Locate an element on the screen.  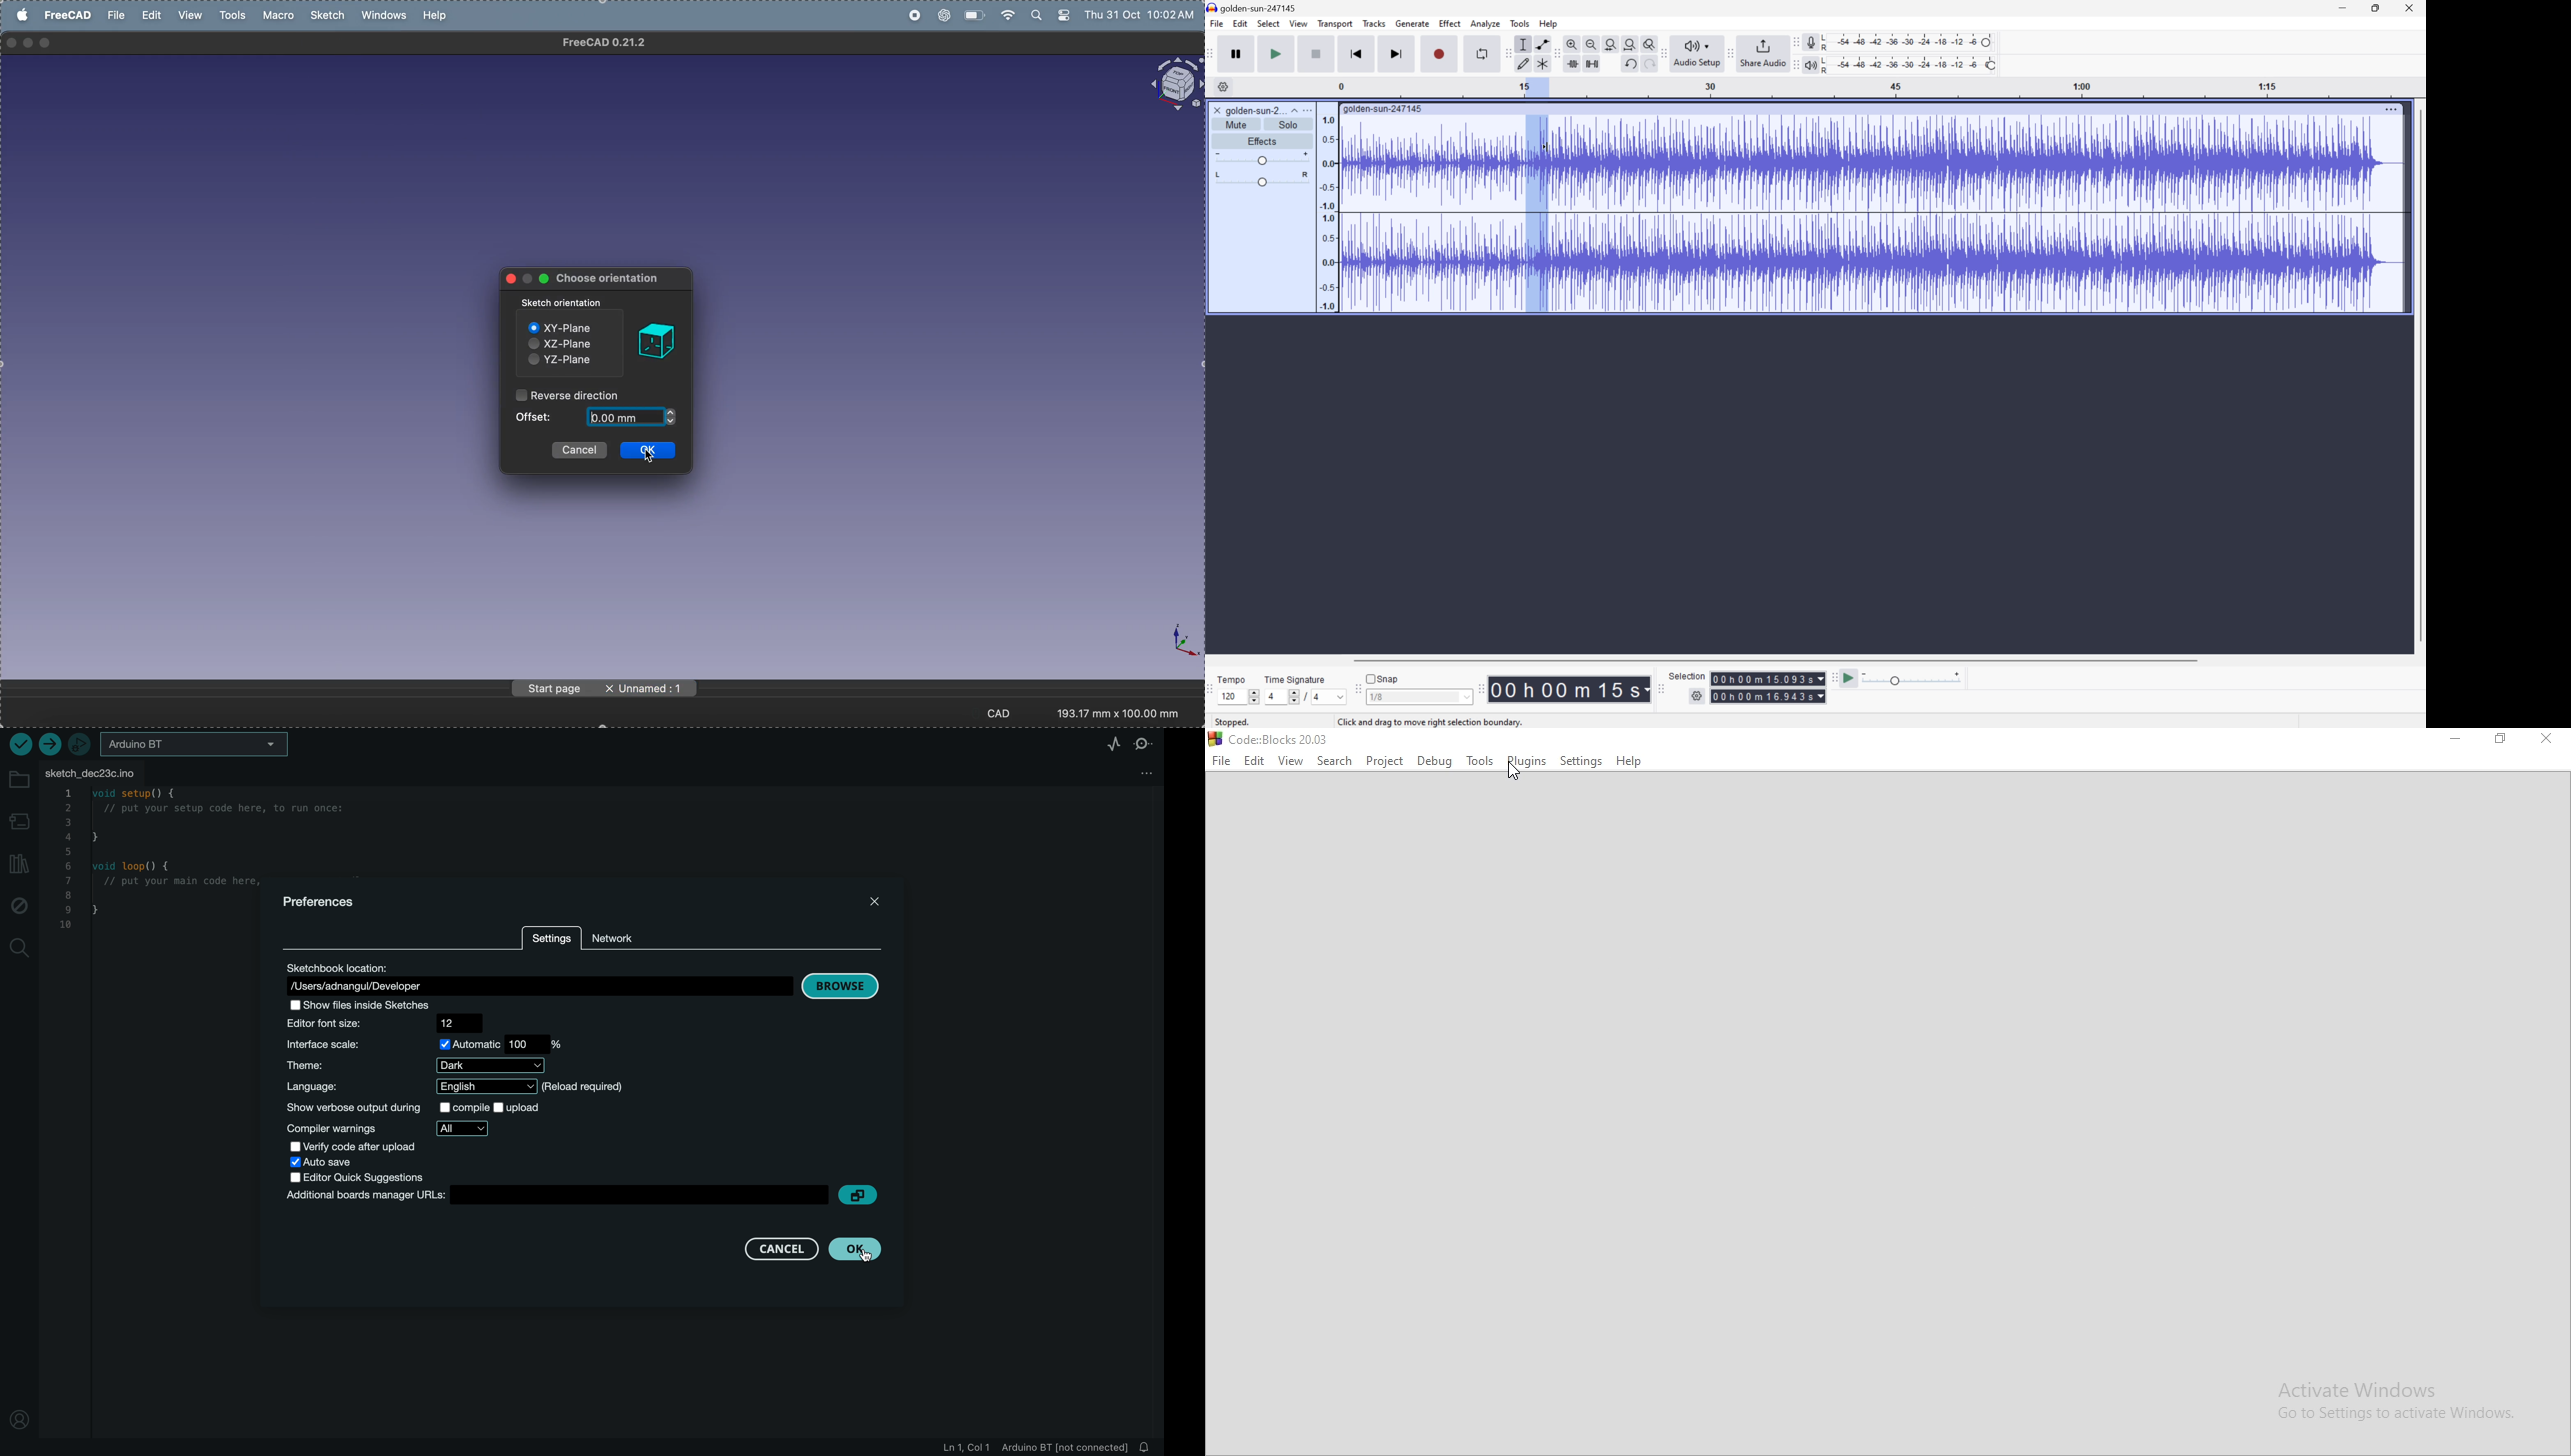
Play is located at coordinates (1277, 54).